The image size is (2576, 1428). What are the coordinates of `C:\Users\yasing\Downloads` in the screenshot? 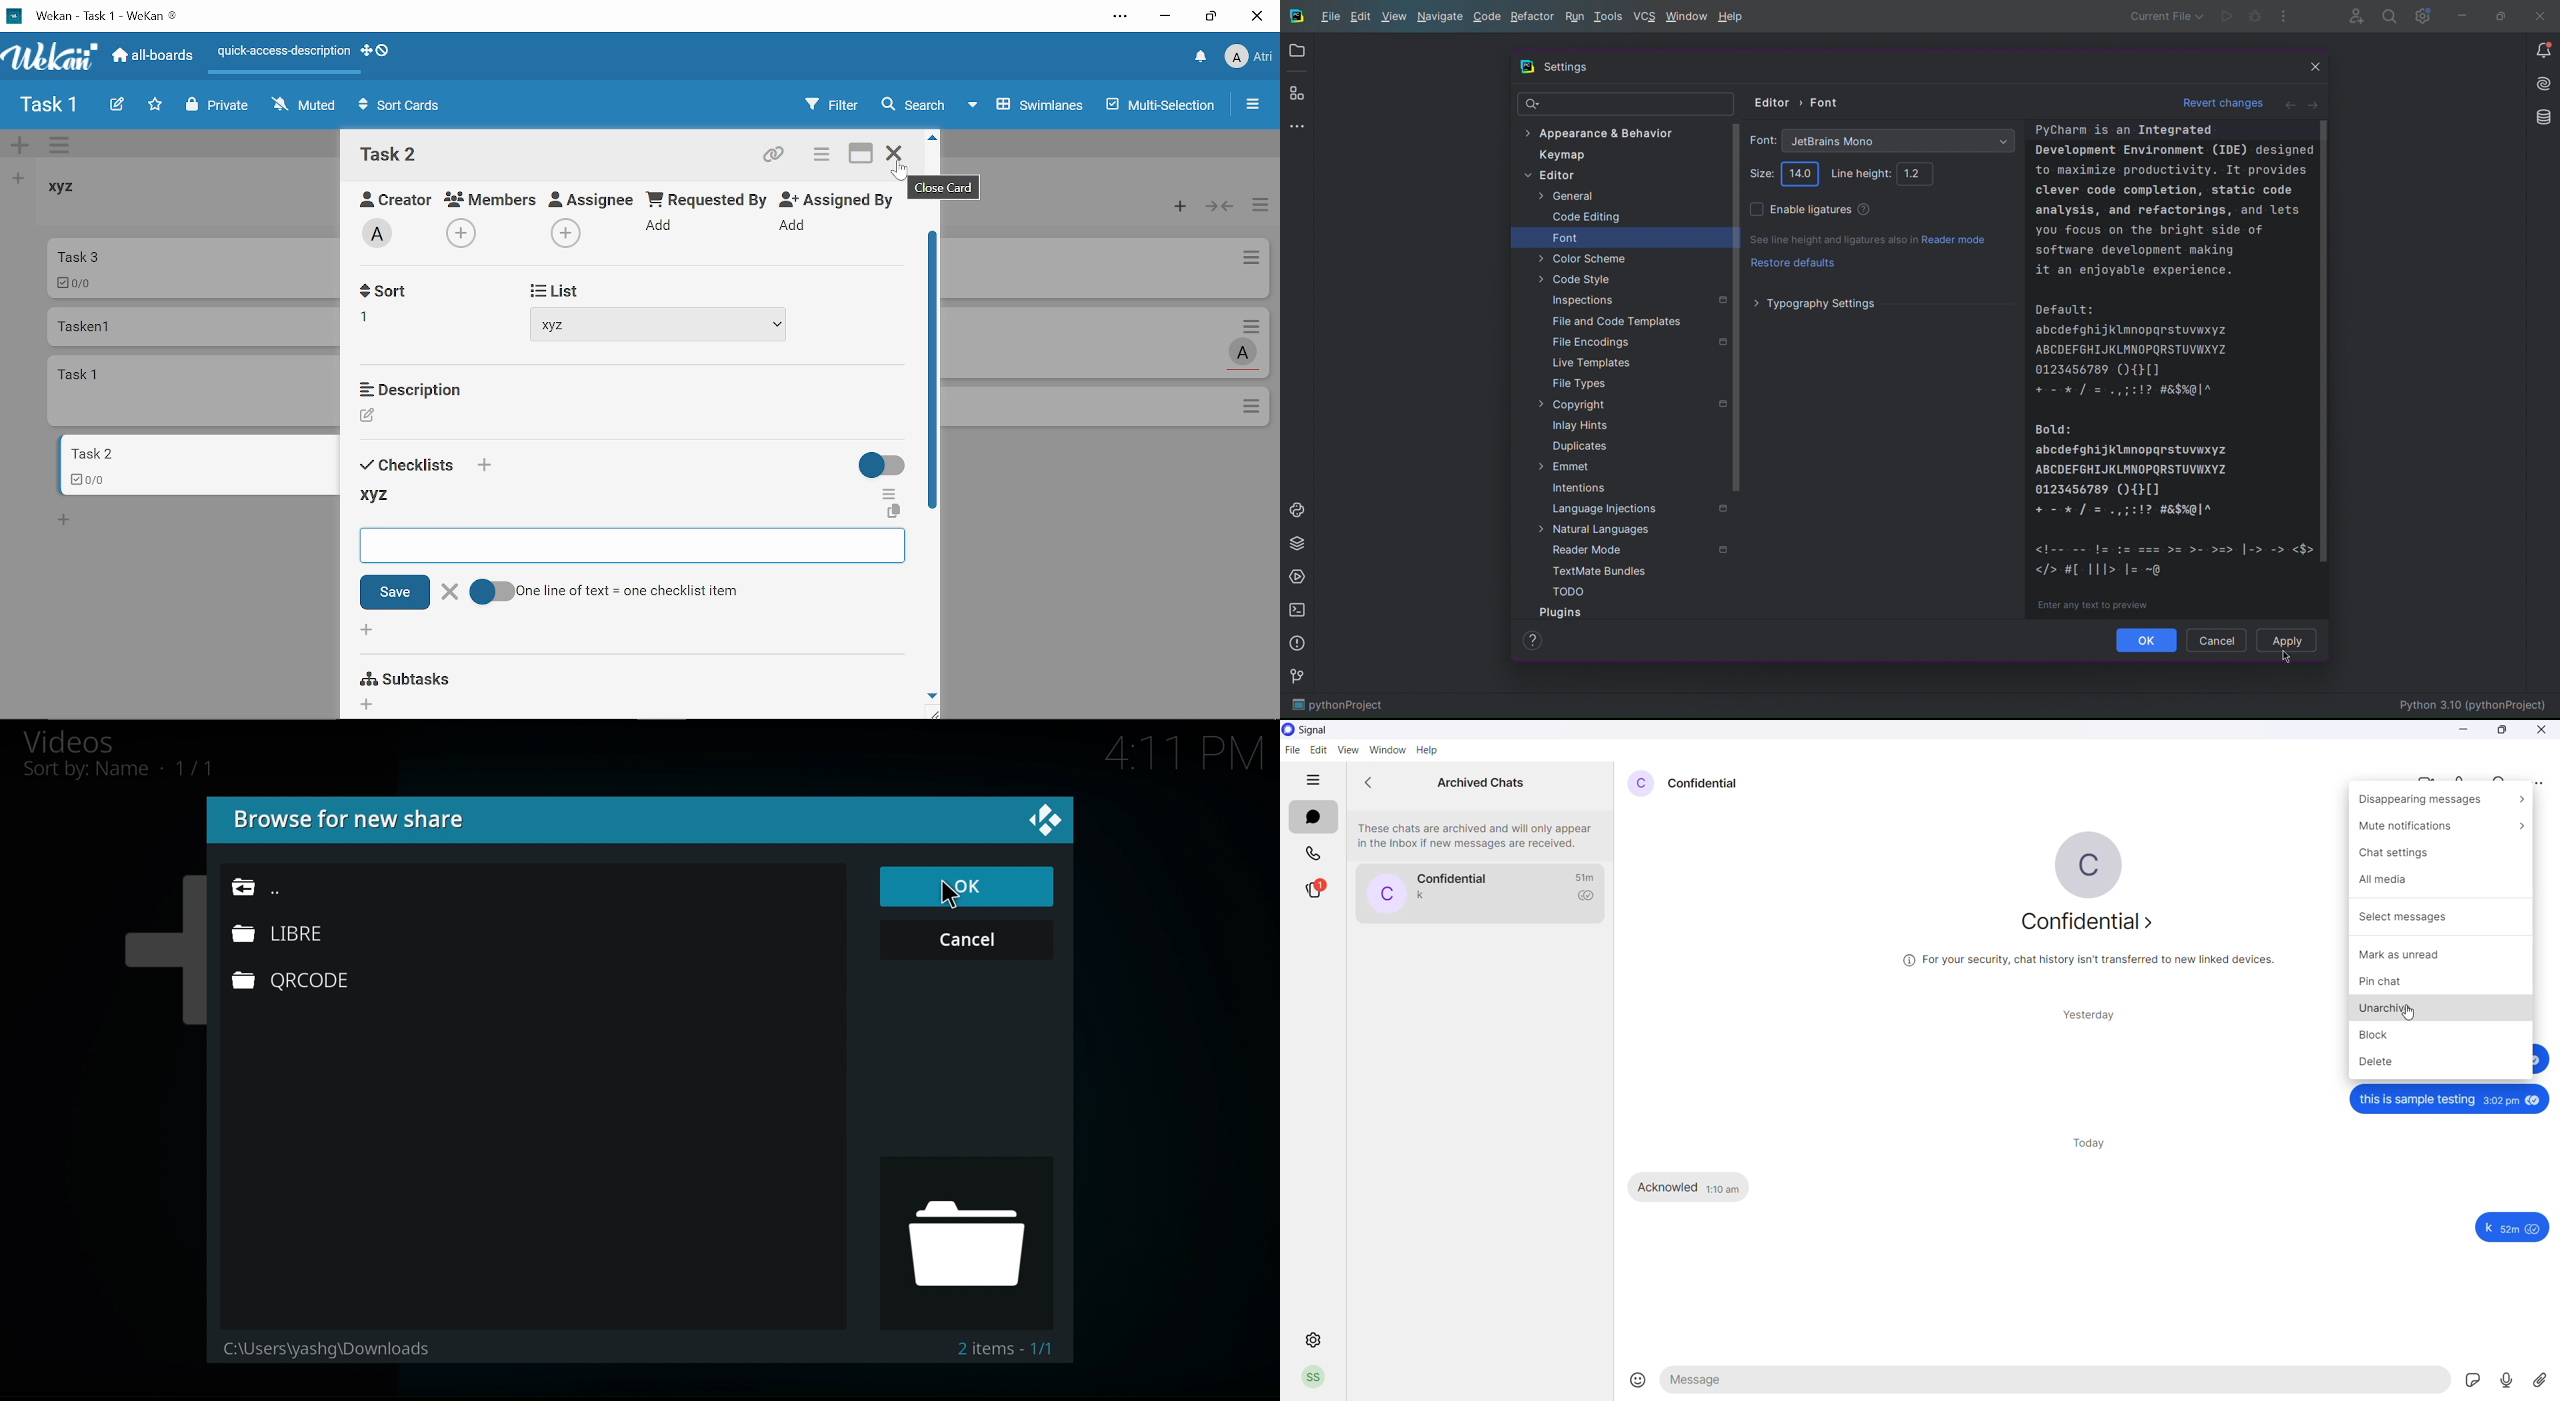 It's located at (324, 1347).